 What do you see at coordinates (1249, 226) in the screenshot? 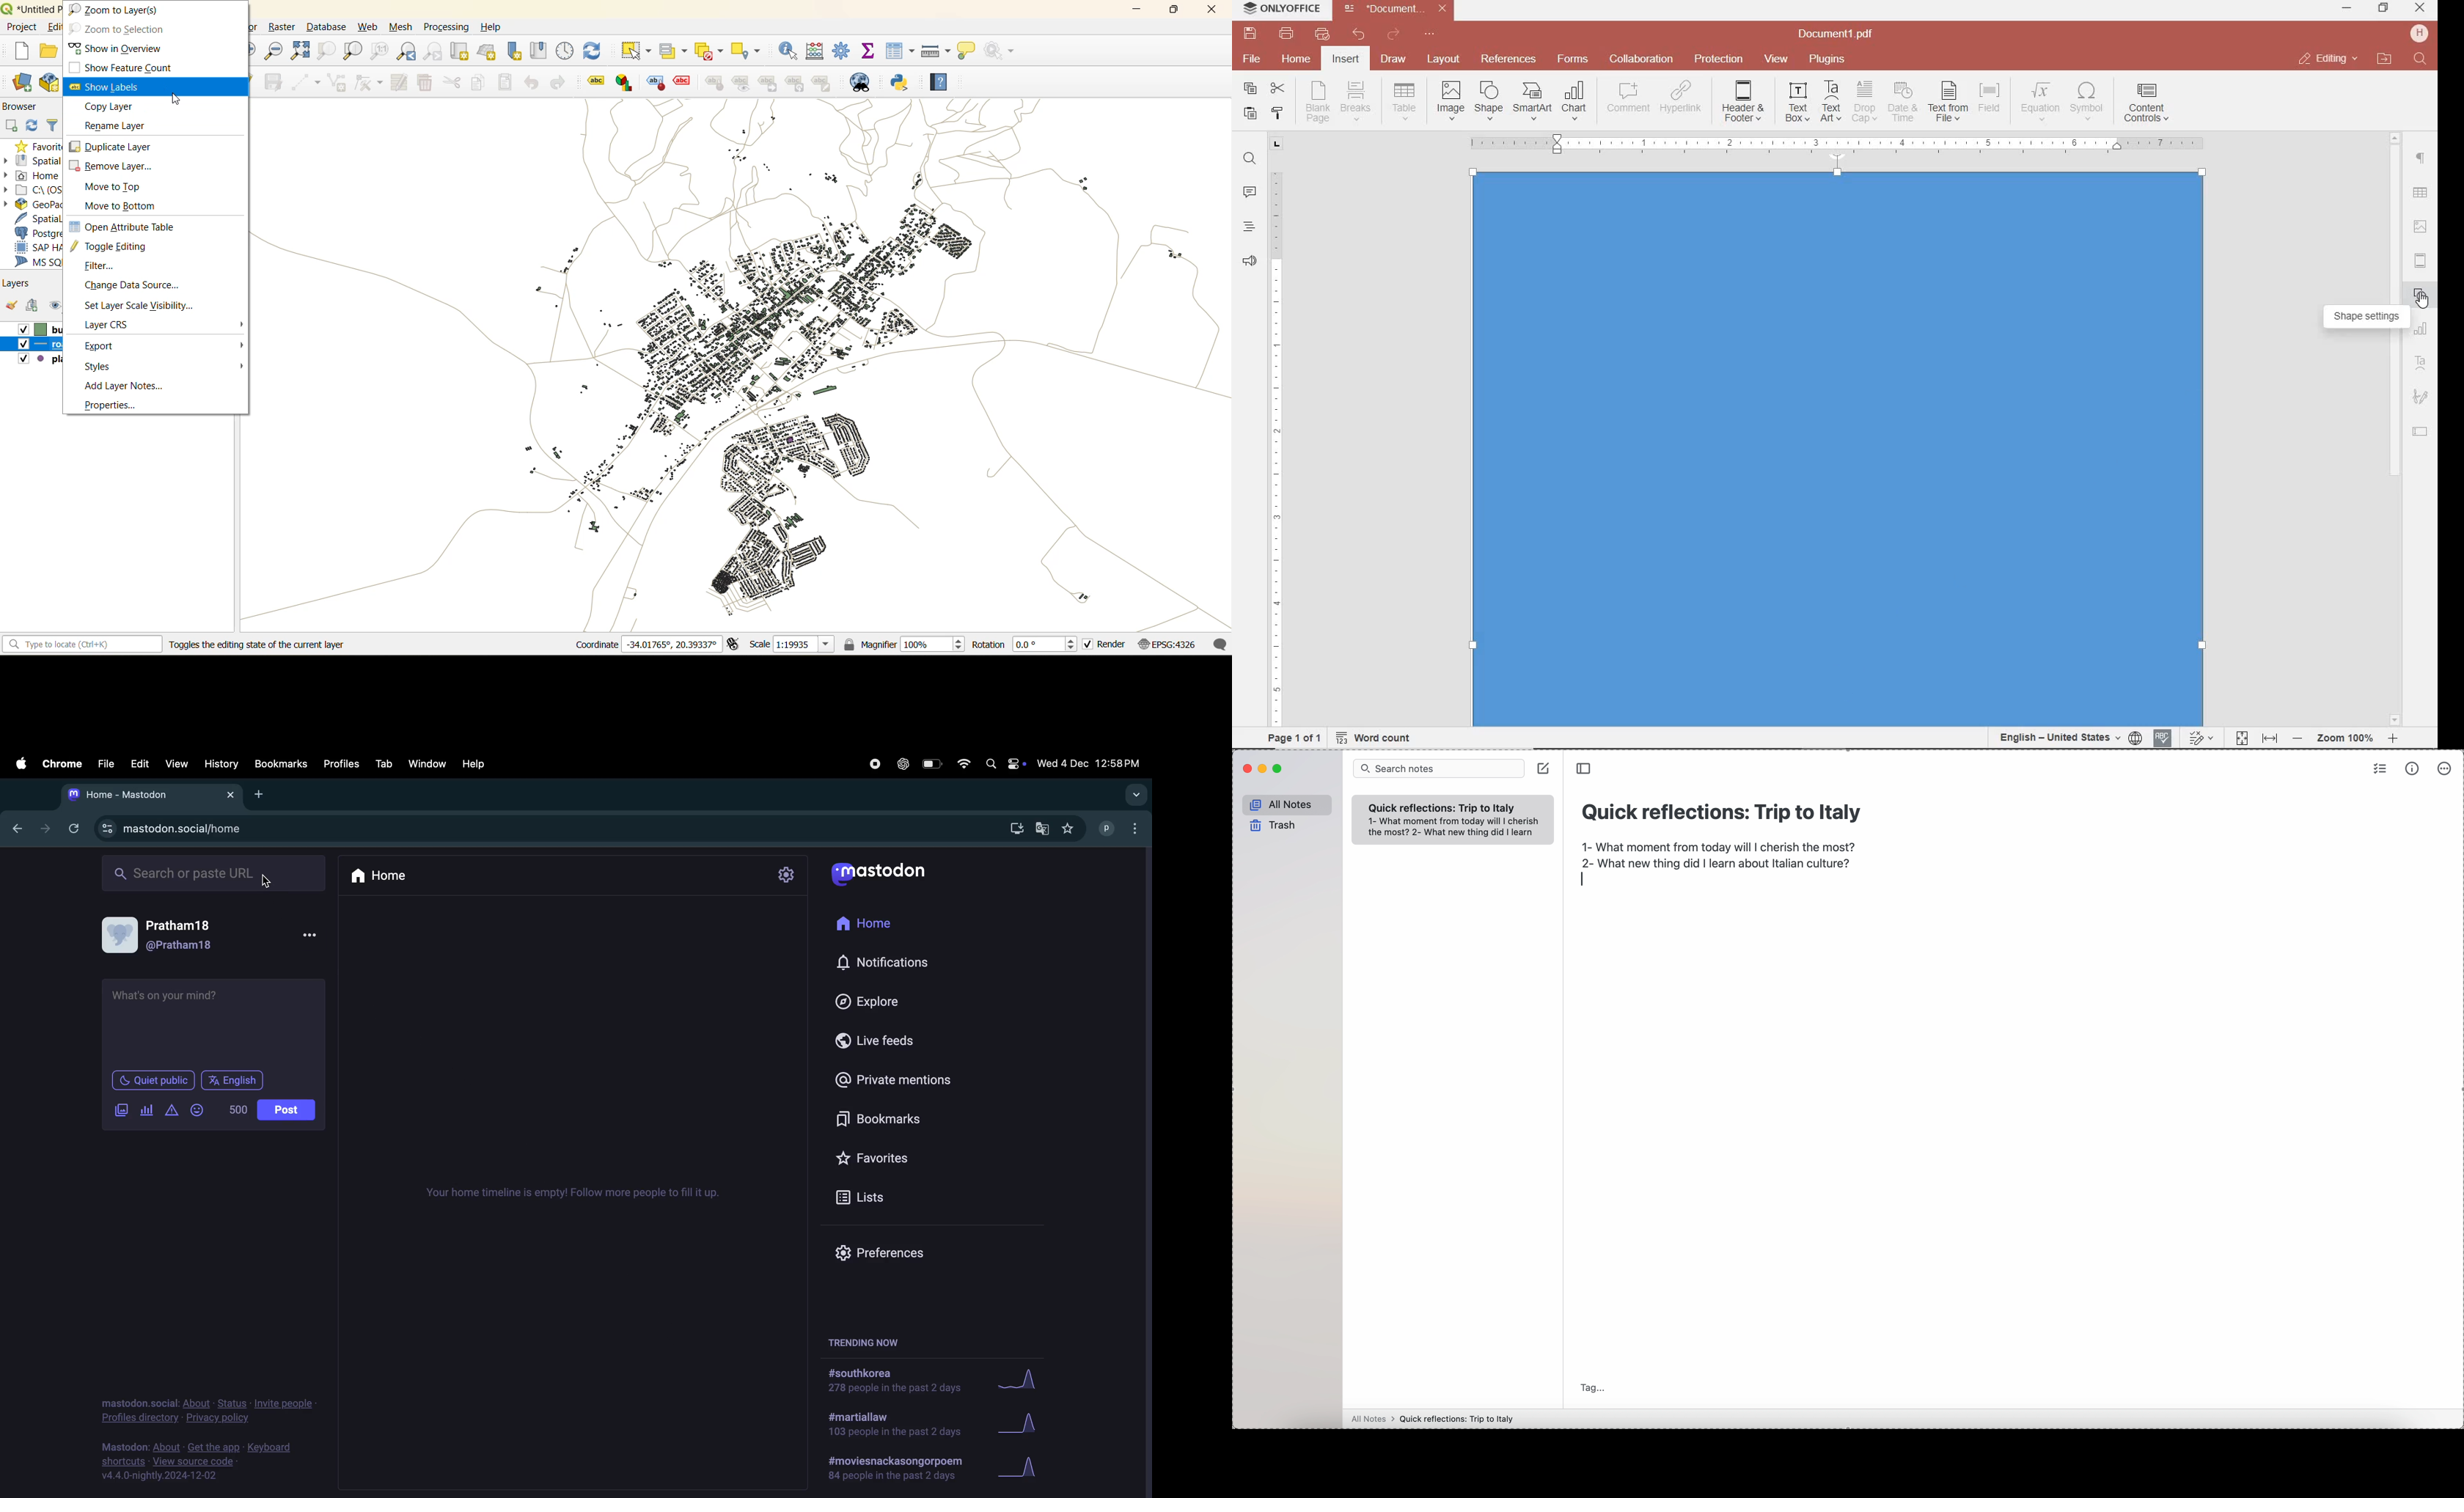
I see `heading` at bounding box center [1249, 226].